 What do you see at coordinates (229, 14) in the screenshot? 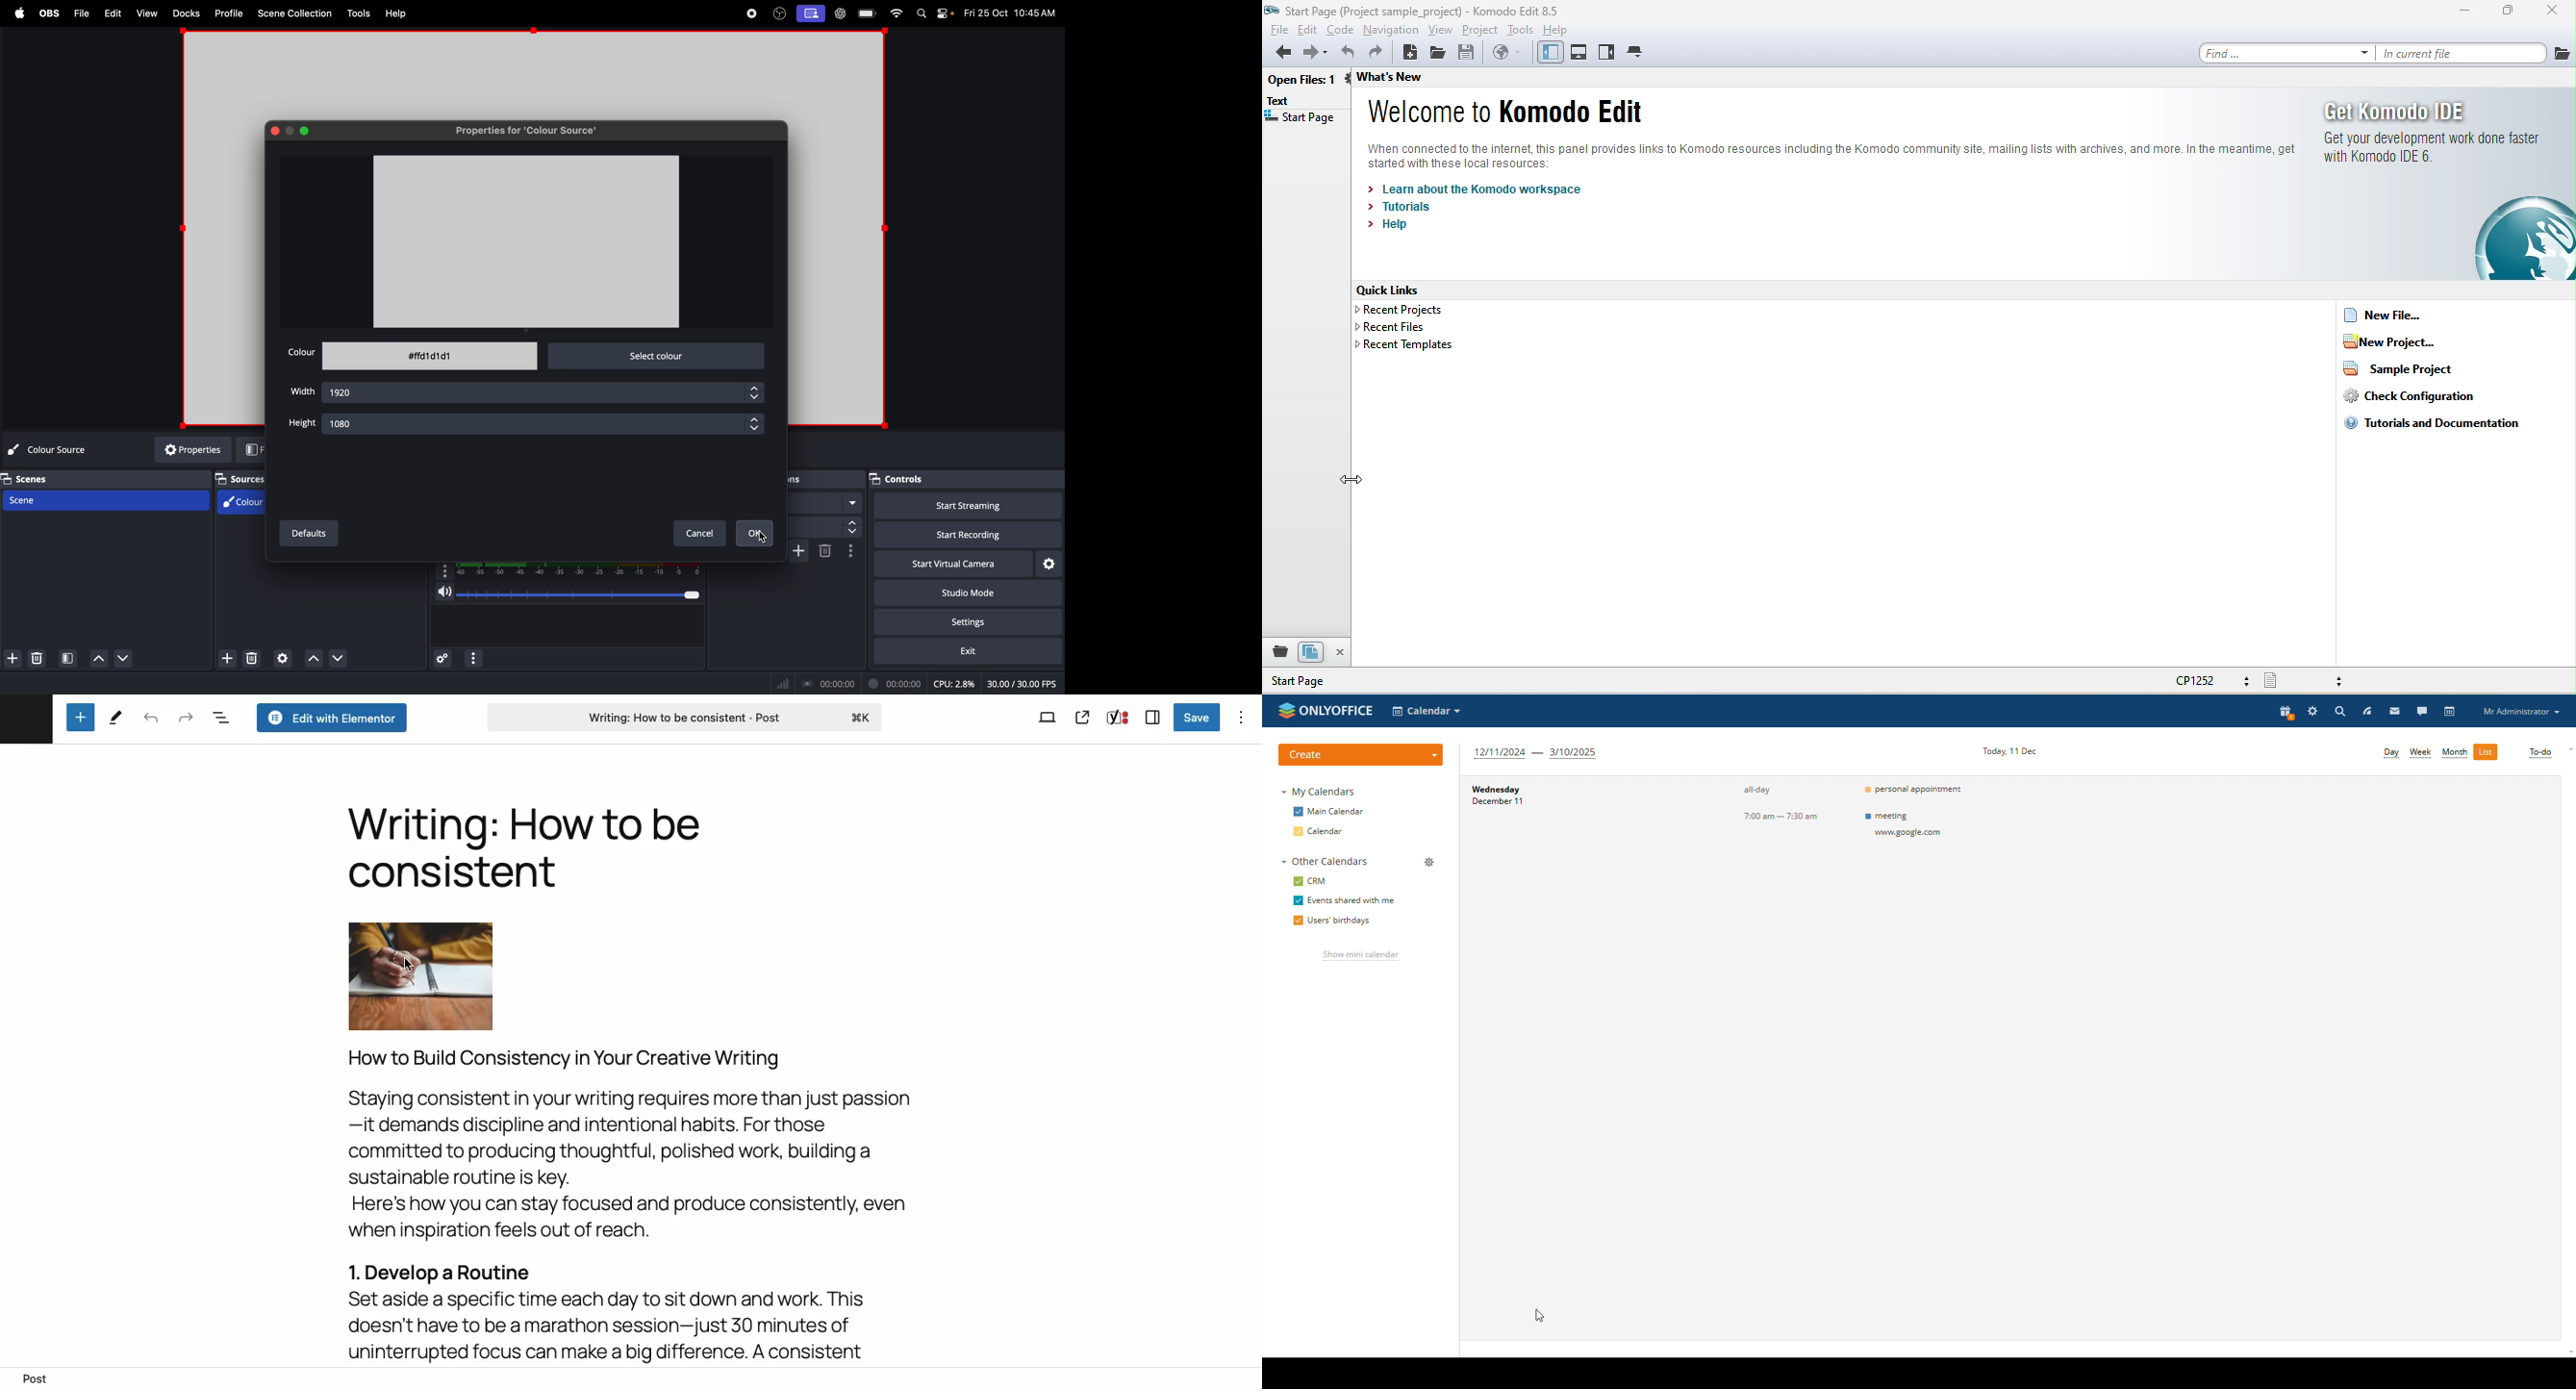
I see `Profile` at bounding box center [229, 14].